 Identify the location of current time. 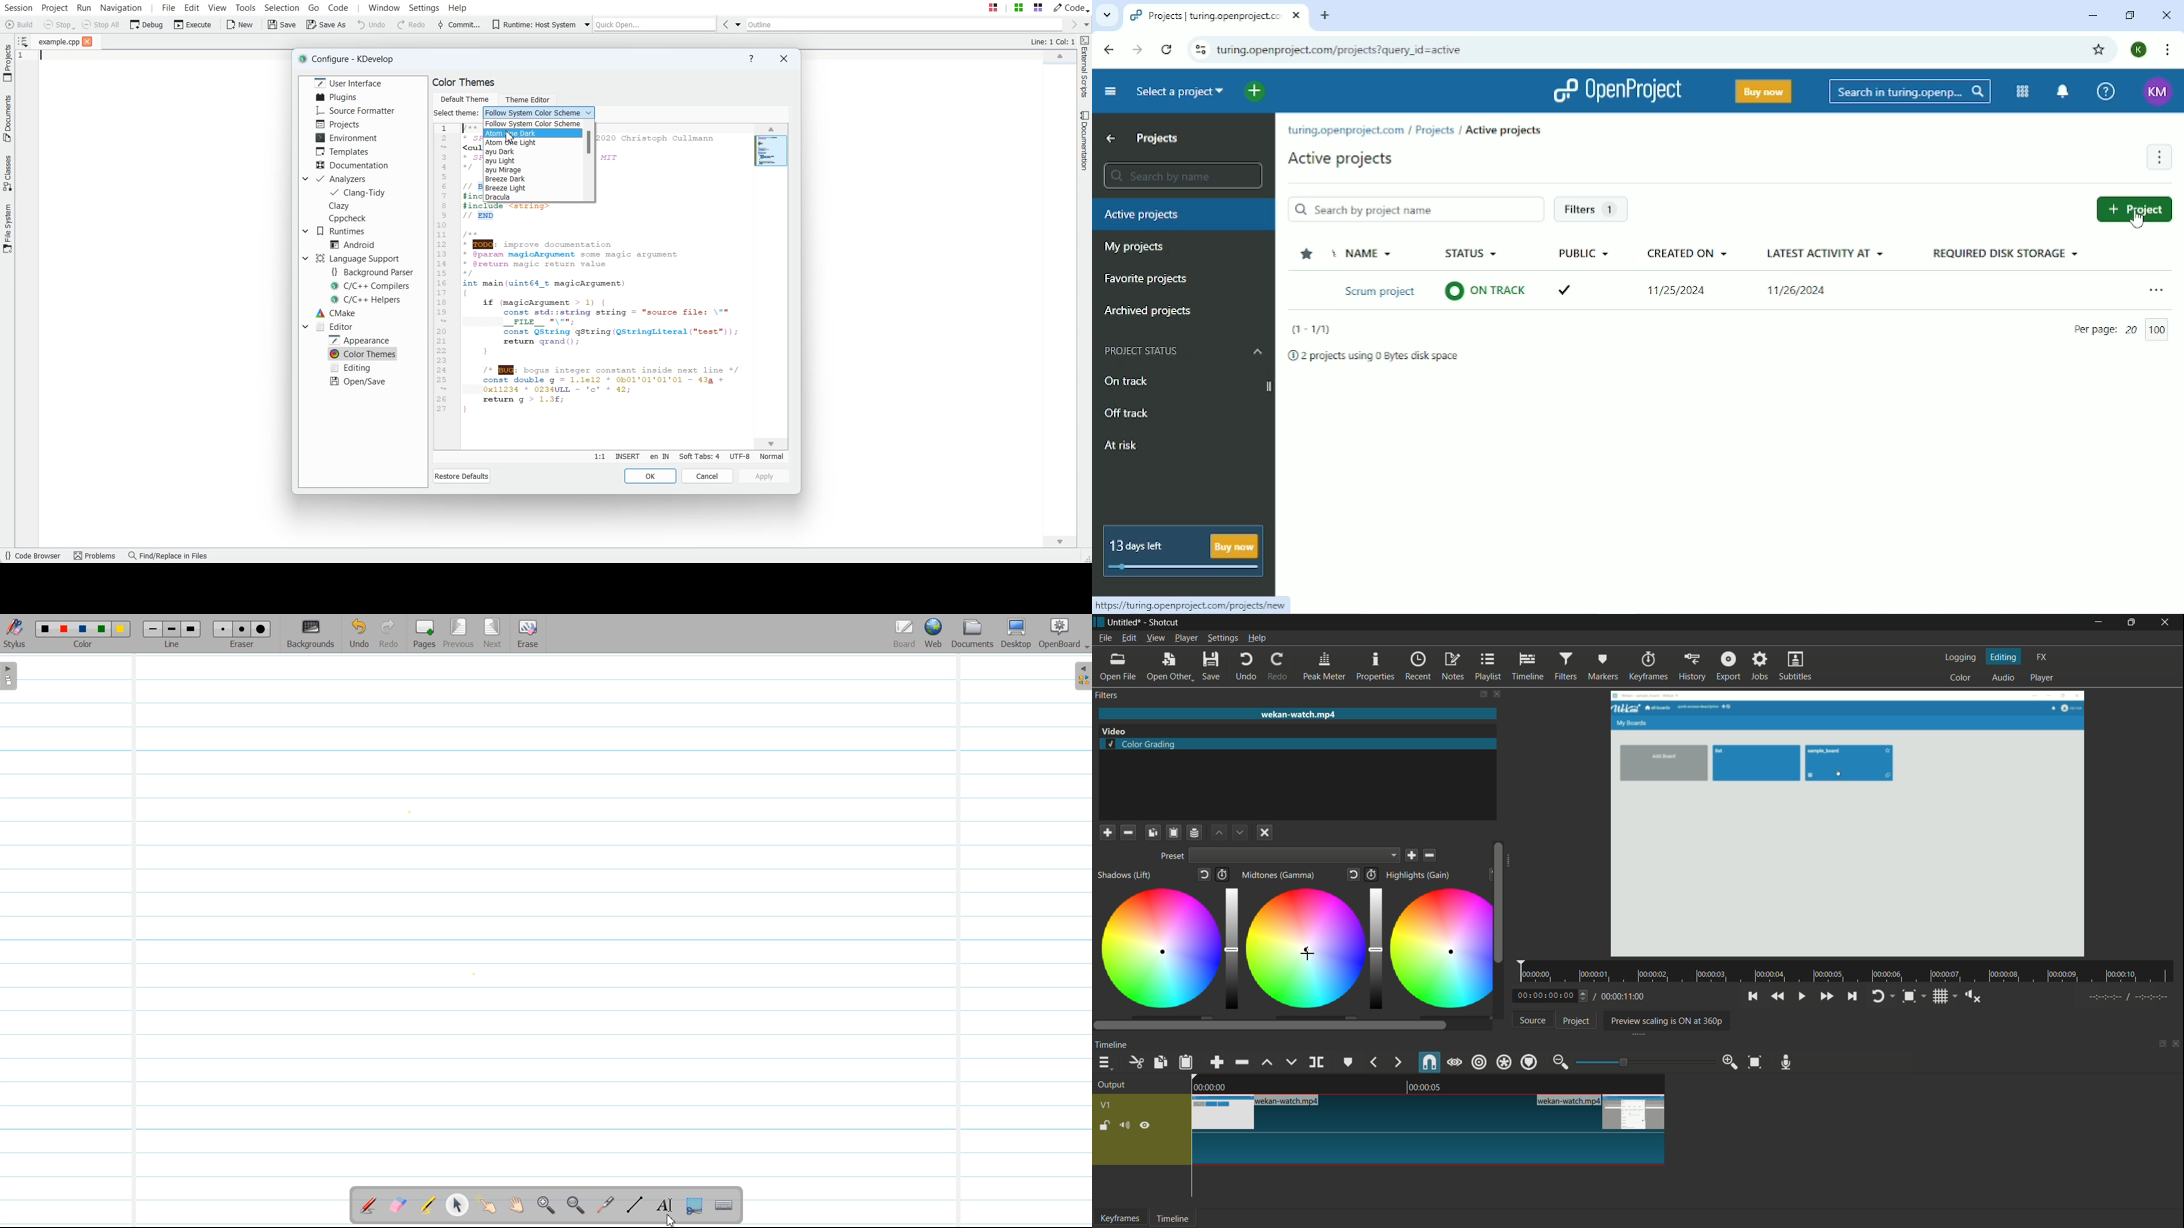
(1554, 995).